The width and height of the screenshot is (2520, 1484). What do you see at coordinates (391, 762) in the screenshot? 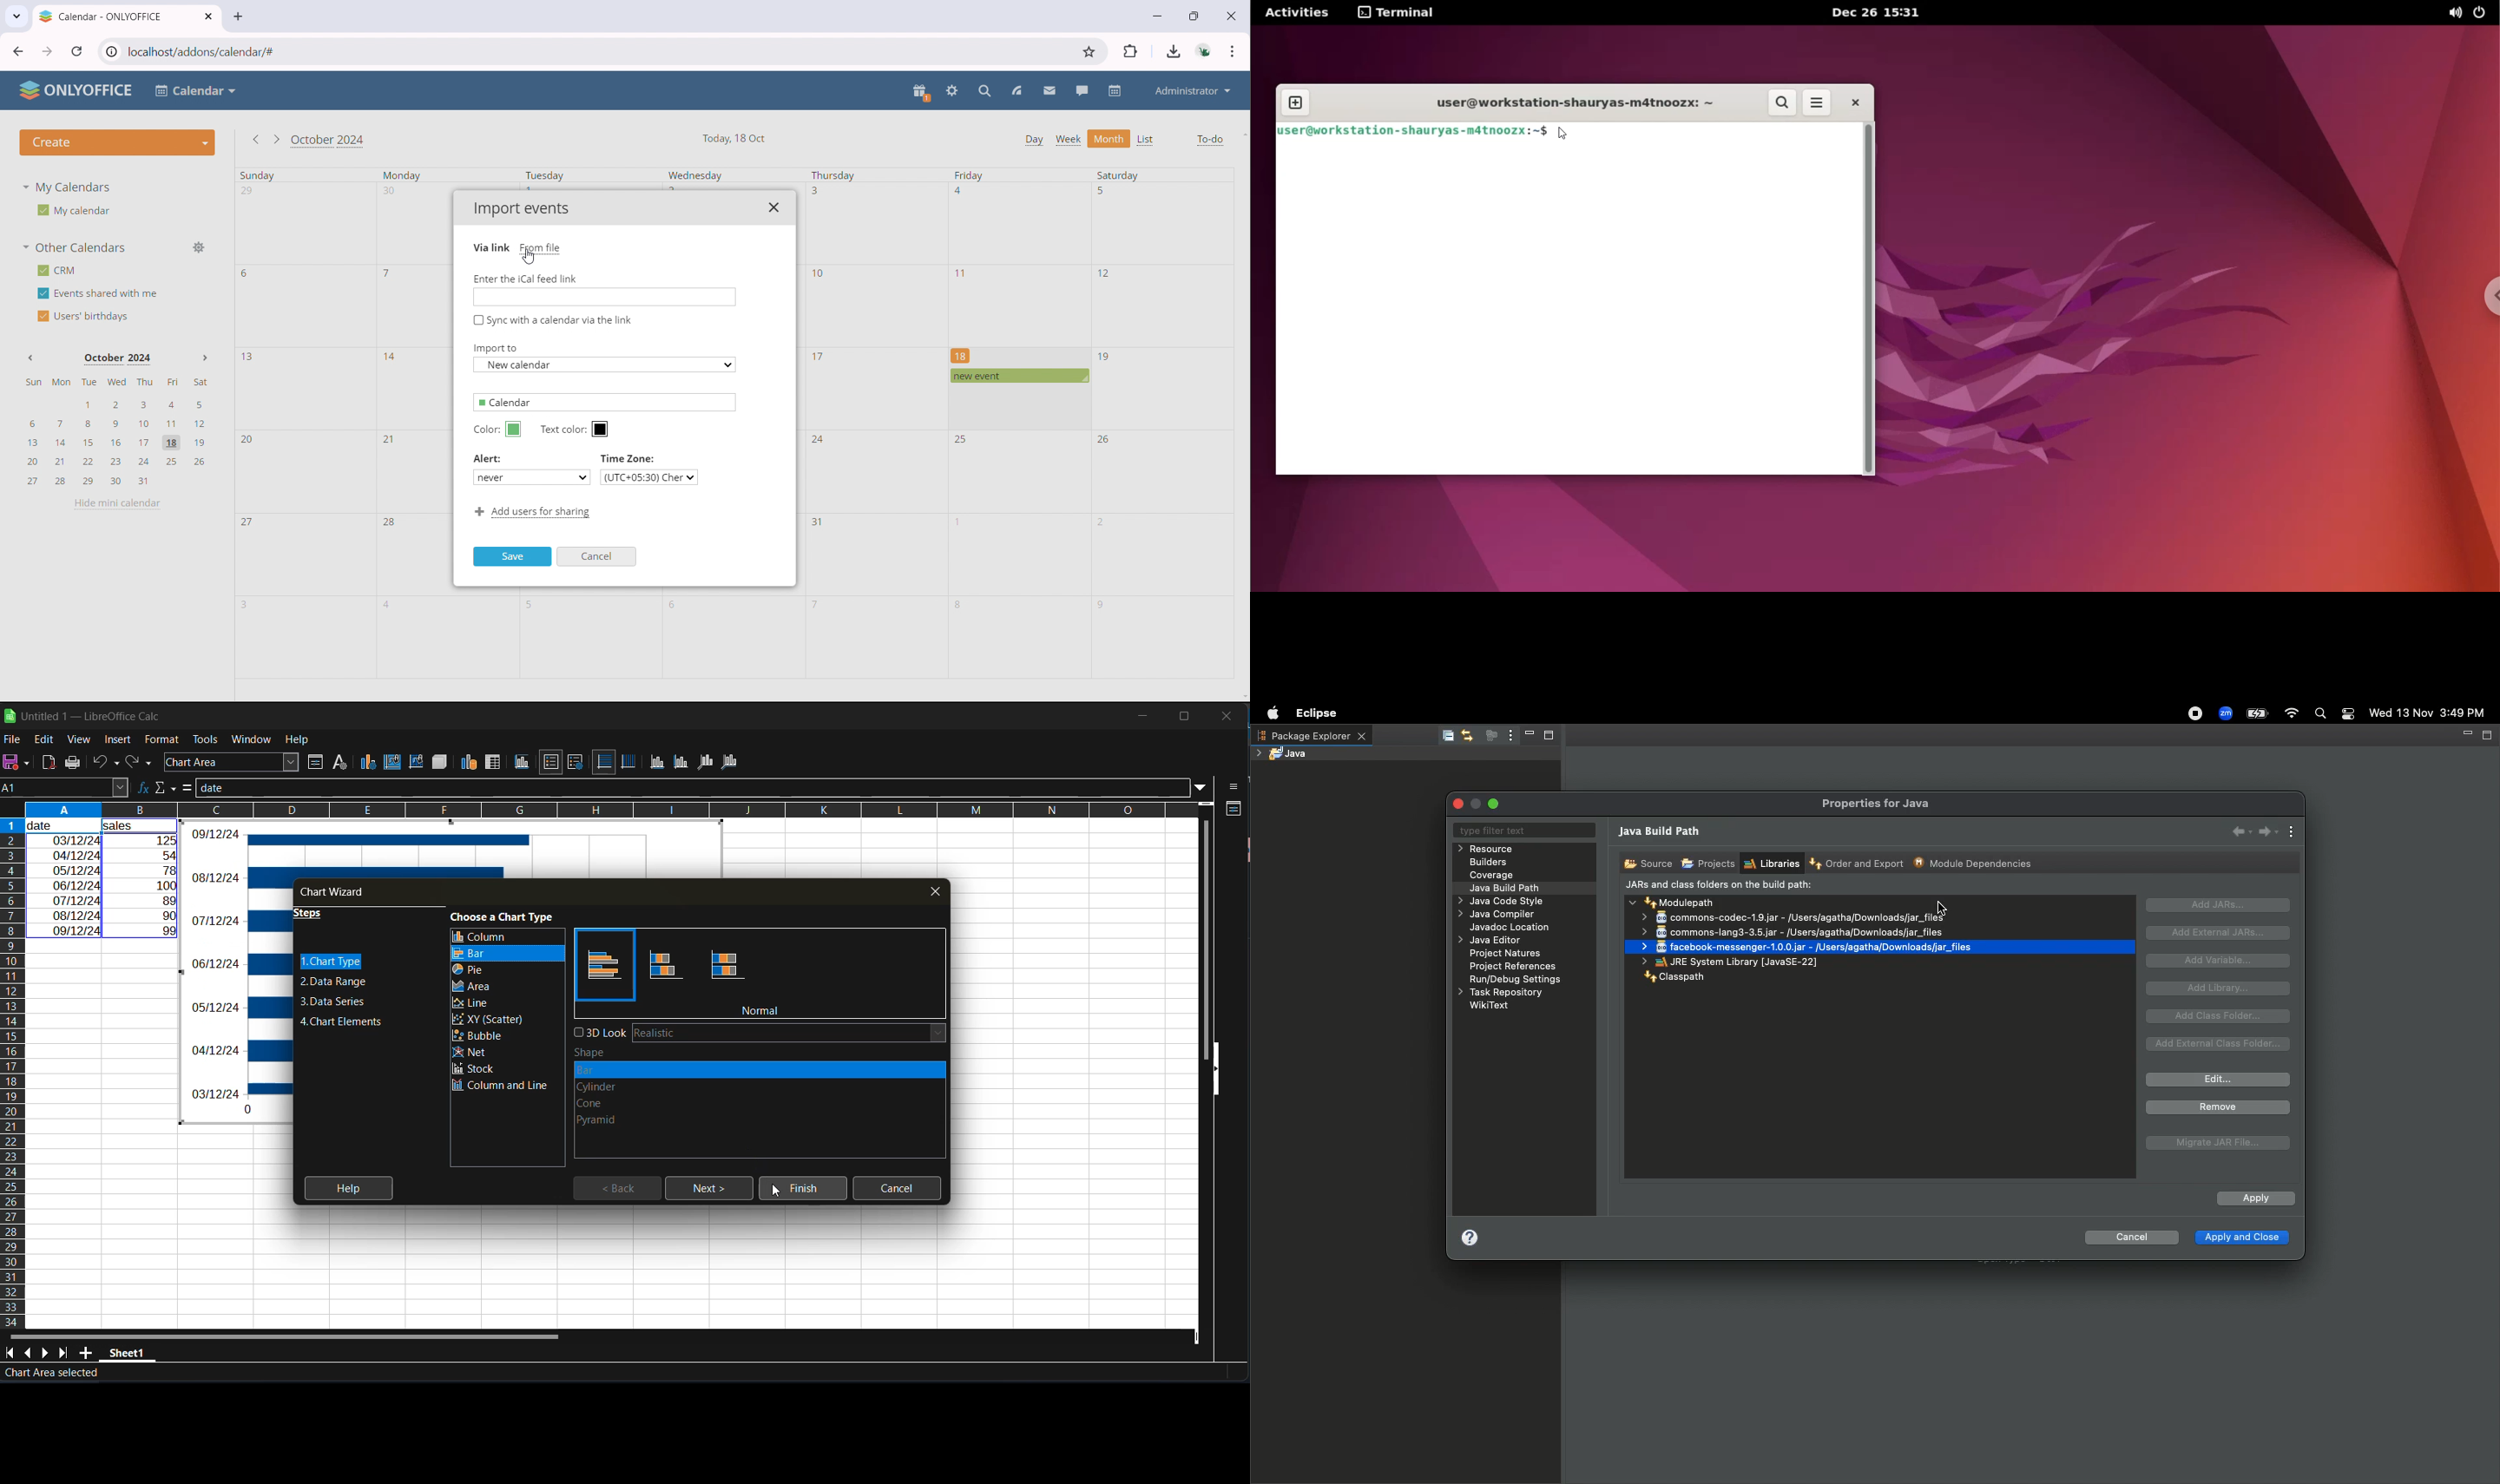
I see `chart area` at bounding box center [391, 762].